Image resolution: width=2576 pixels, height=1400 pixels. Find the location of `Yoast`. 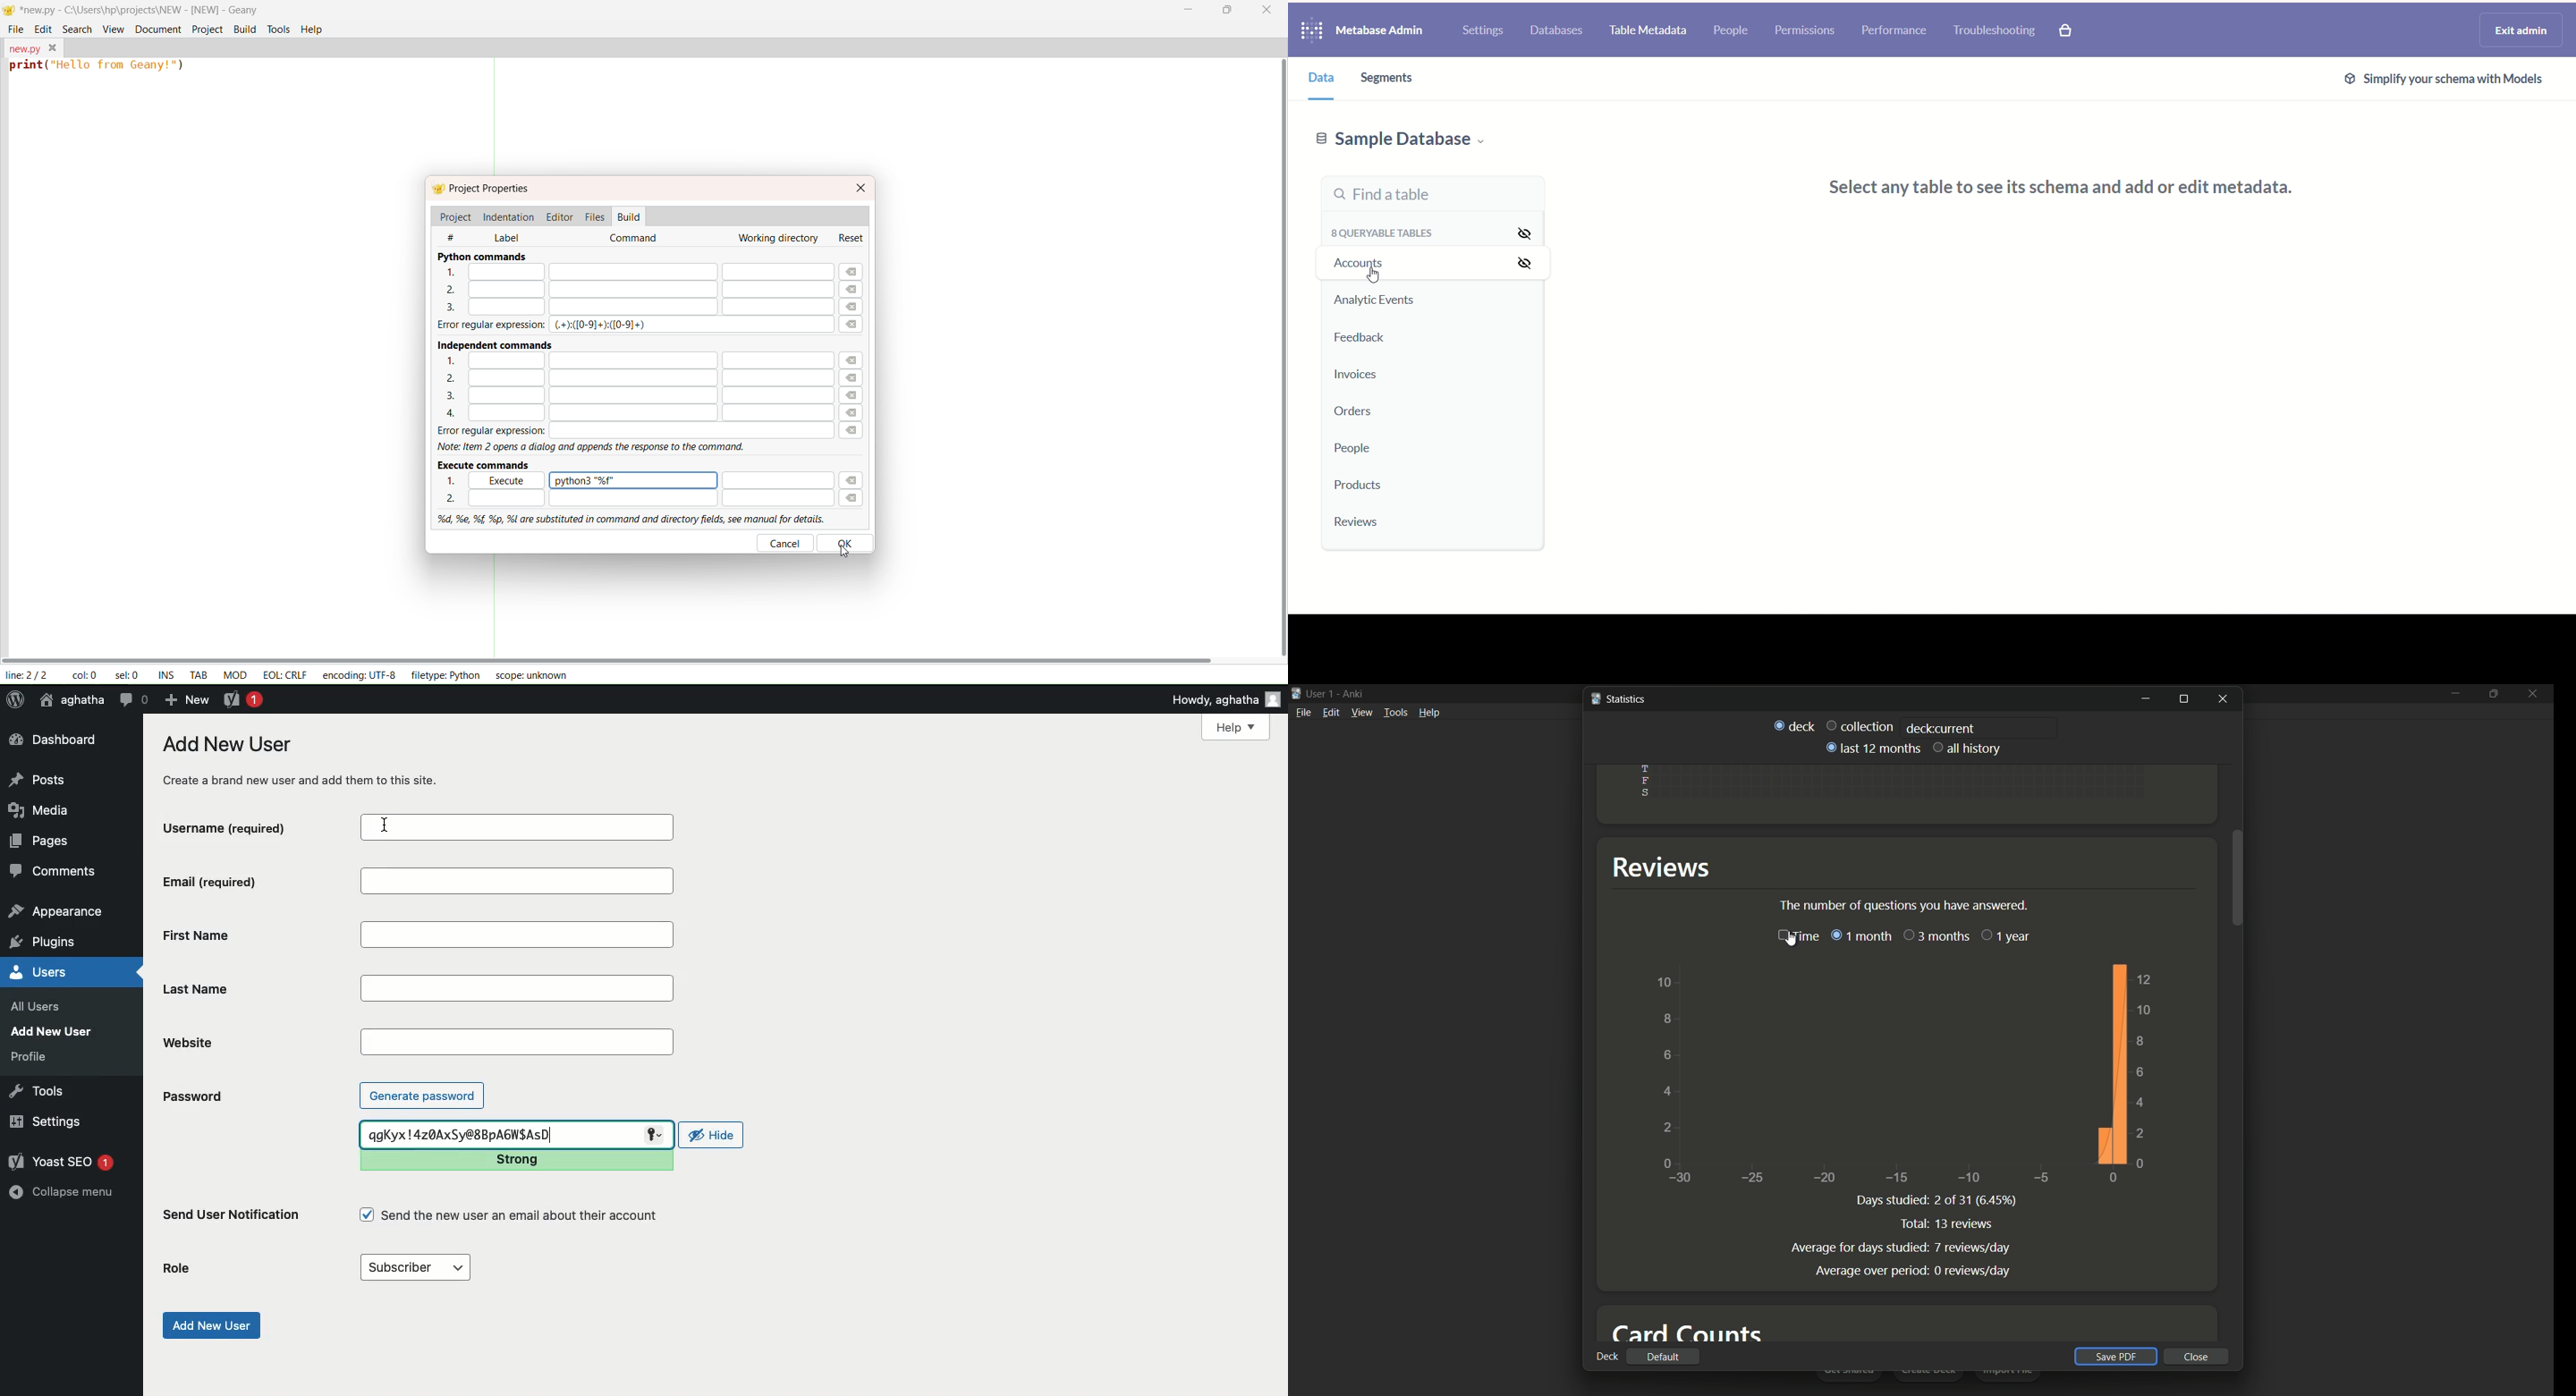

Yoast is located at coordinates (242, 698).